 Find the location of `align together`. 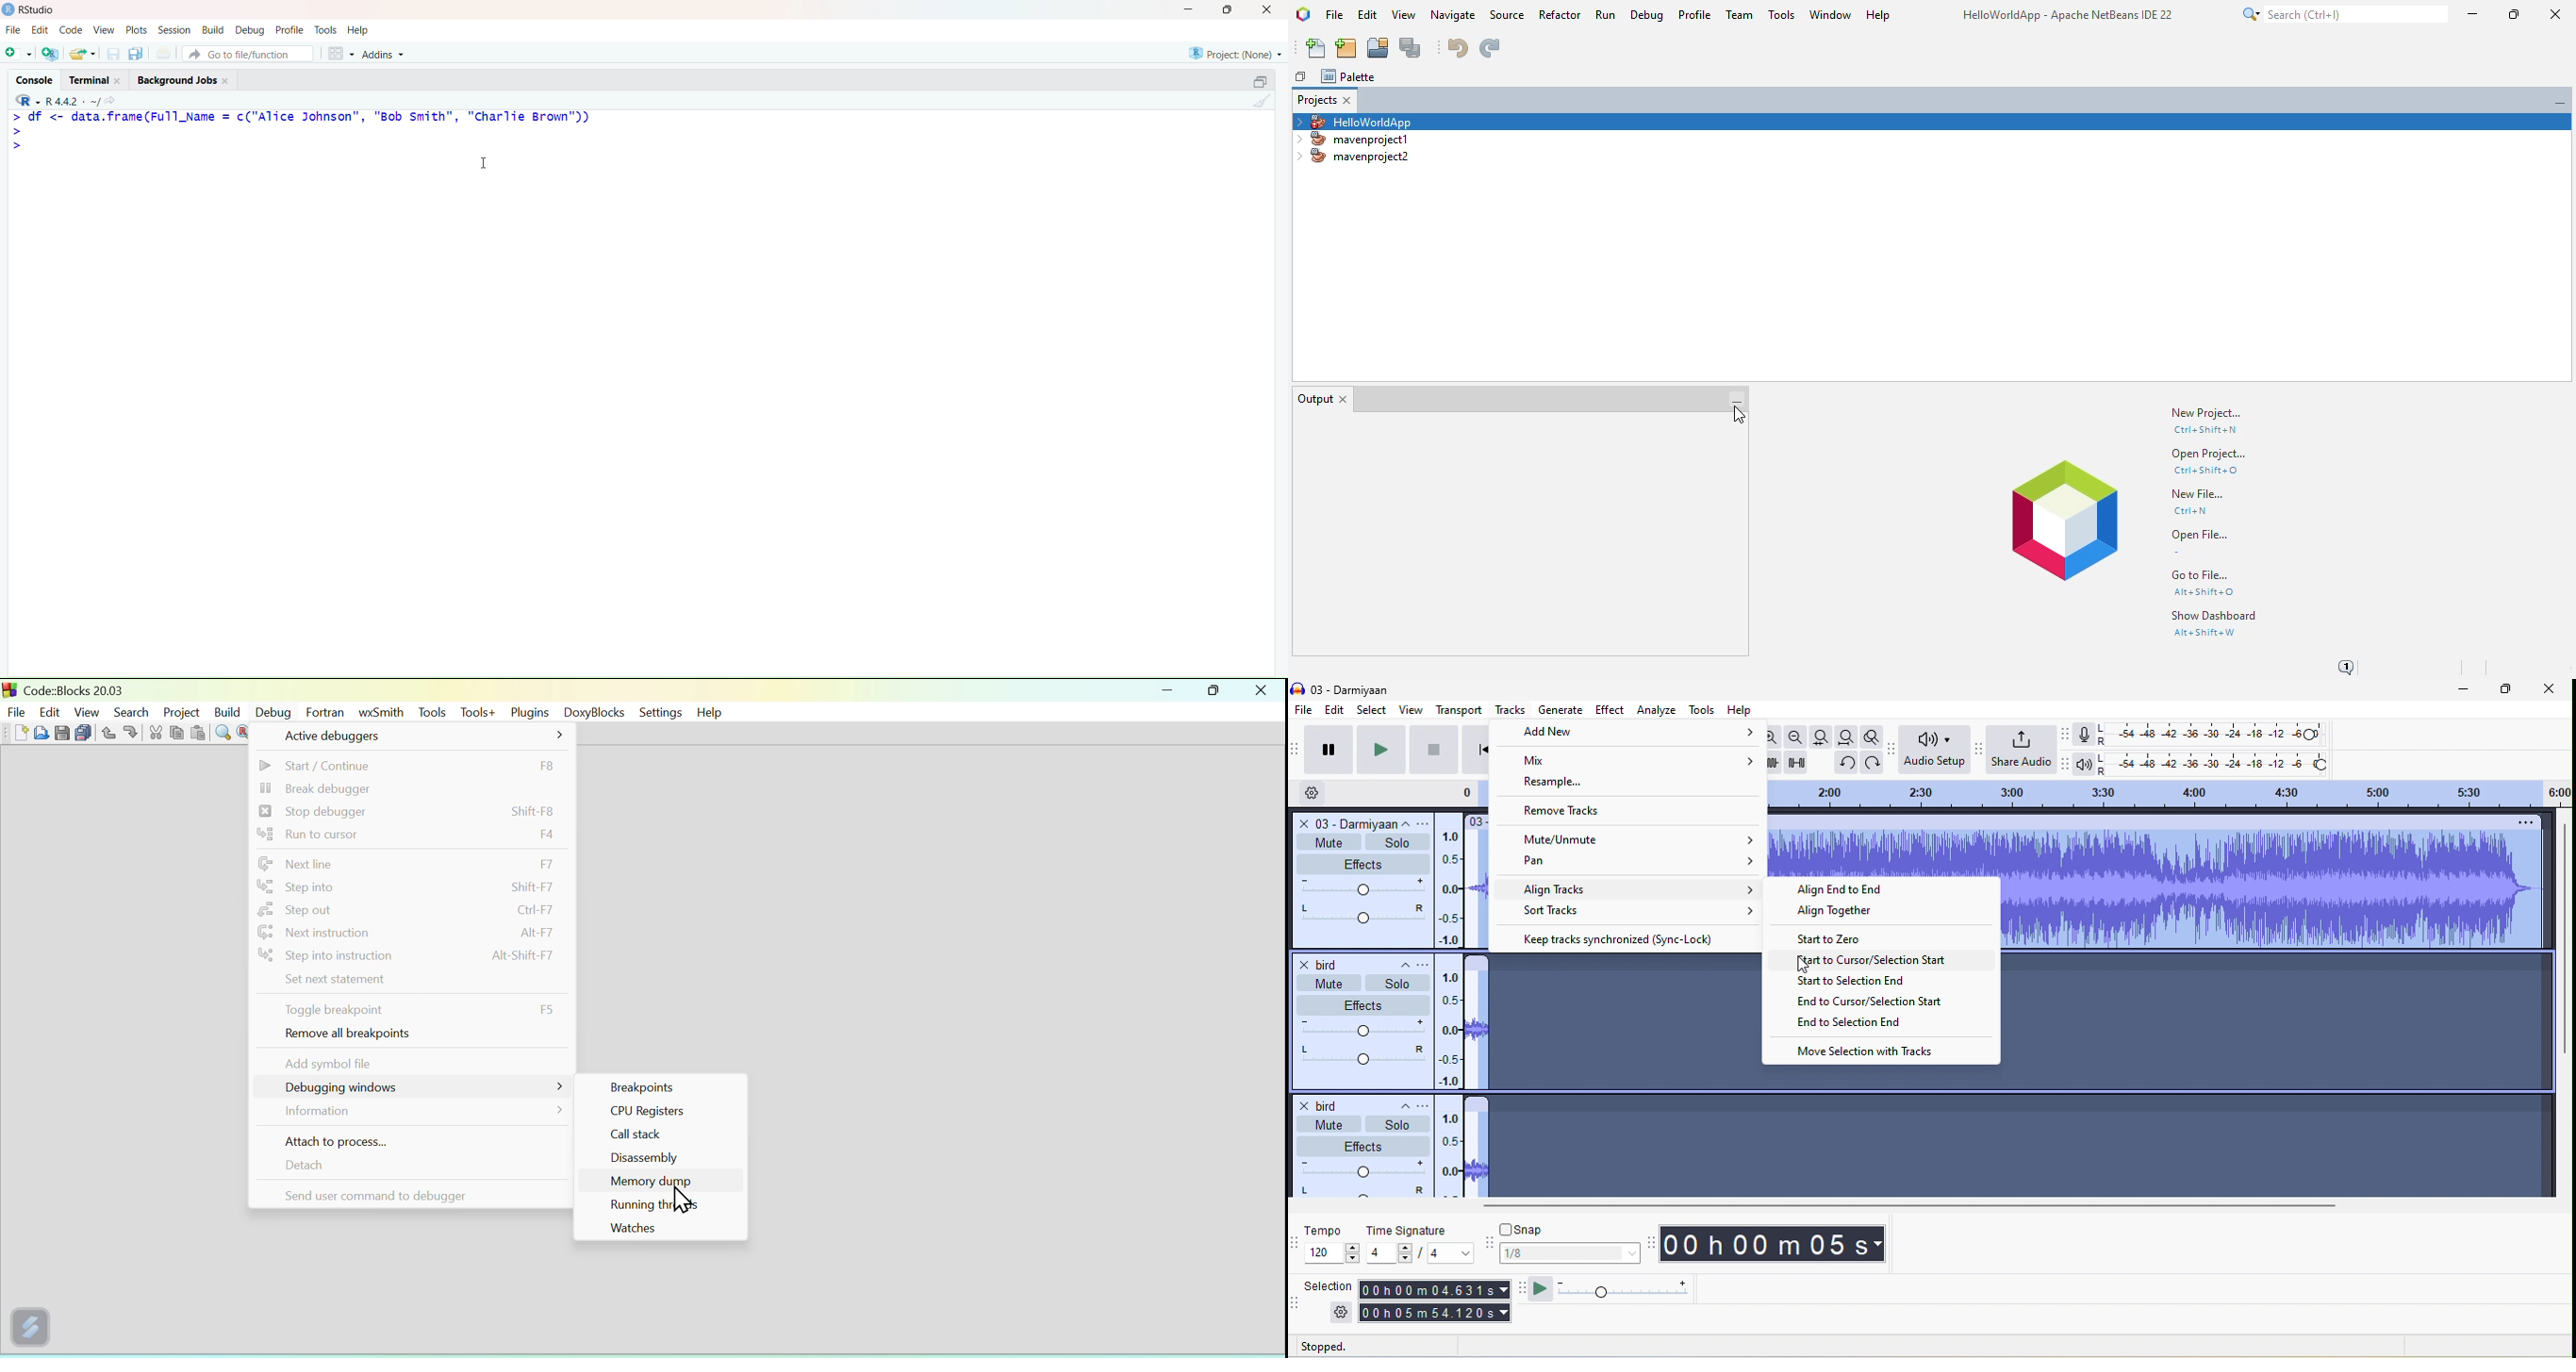

align together is located at coordinates (1848, 915).